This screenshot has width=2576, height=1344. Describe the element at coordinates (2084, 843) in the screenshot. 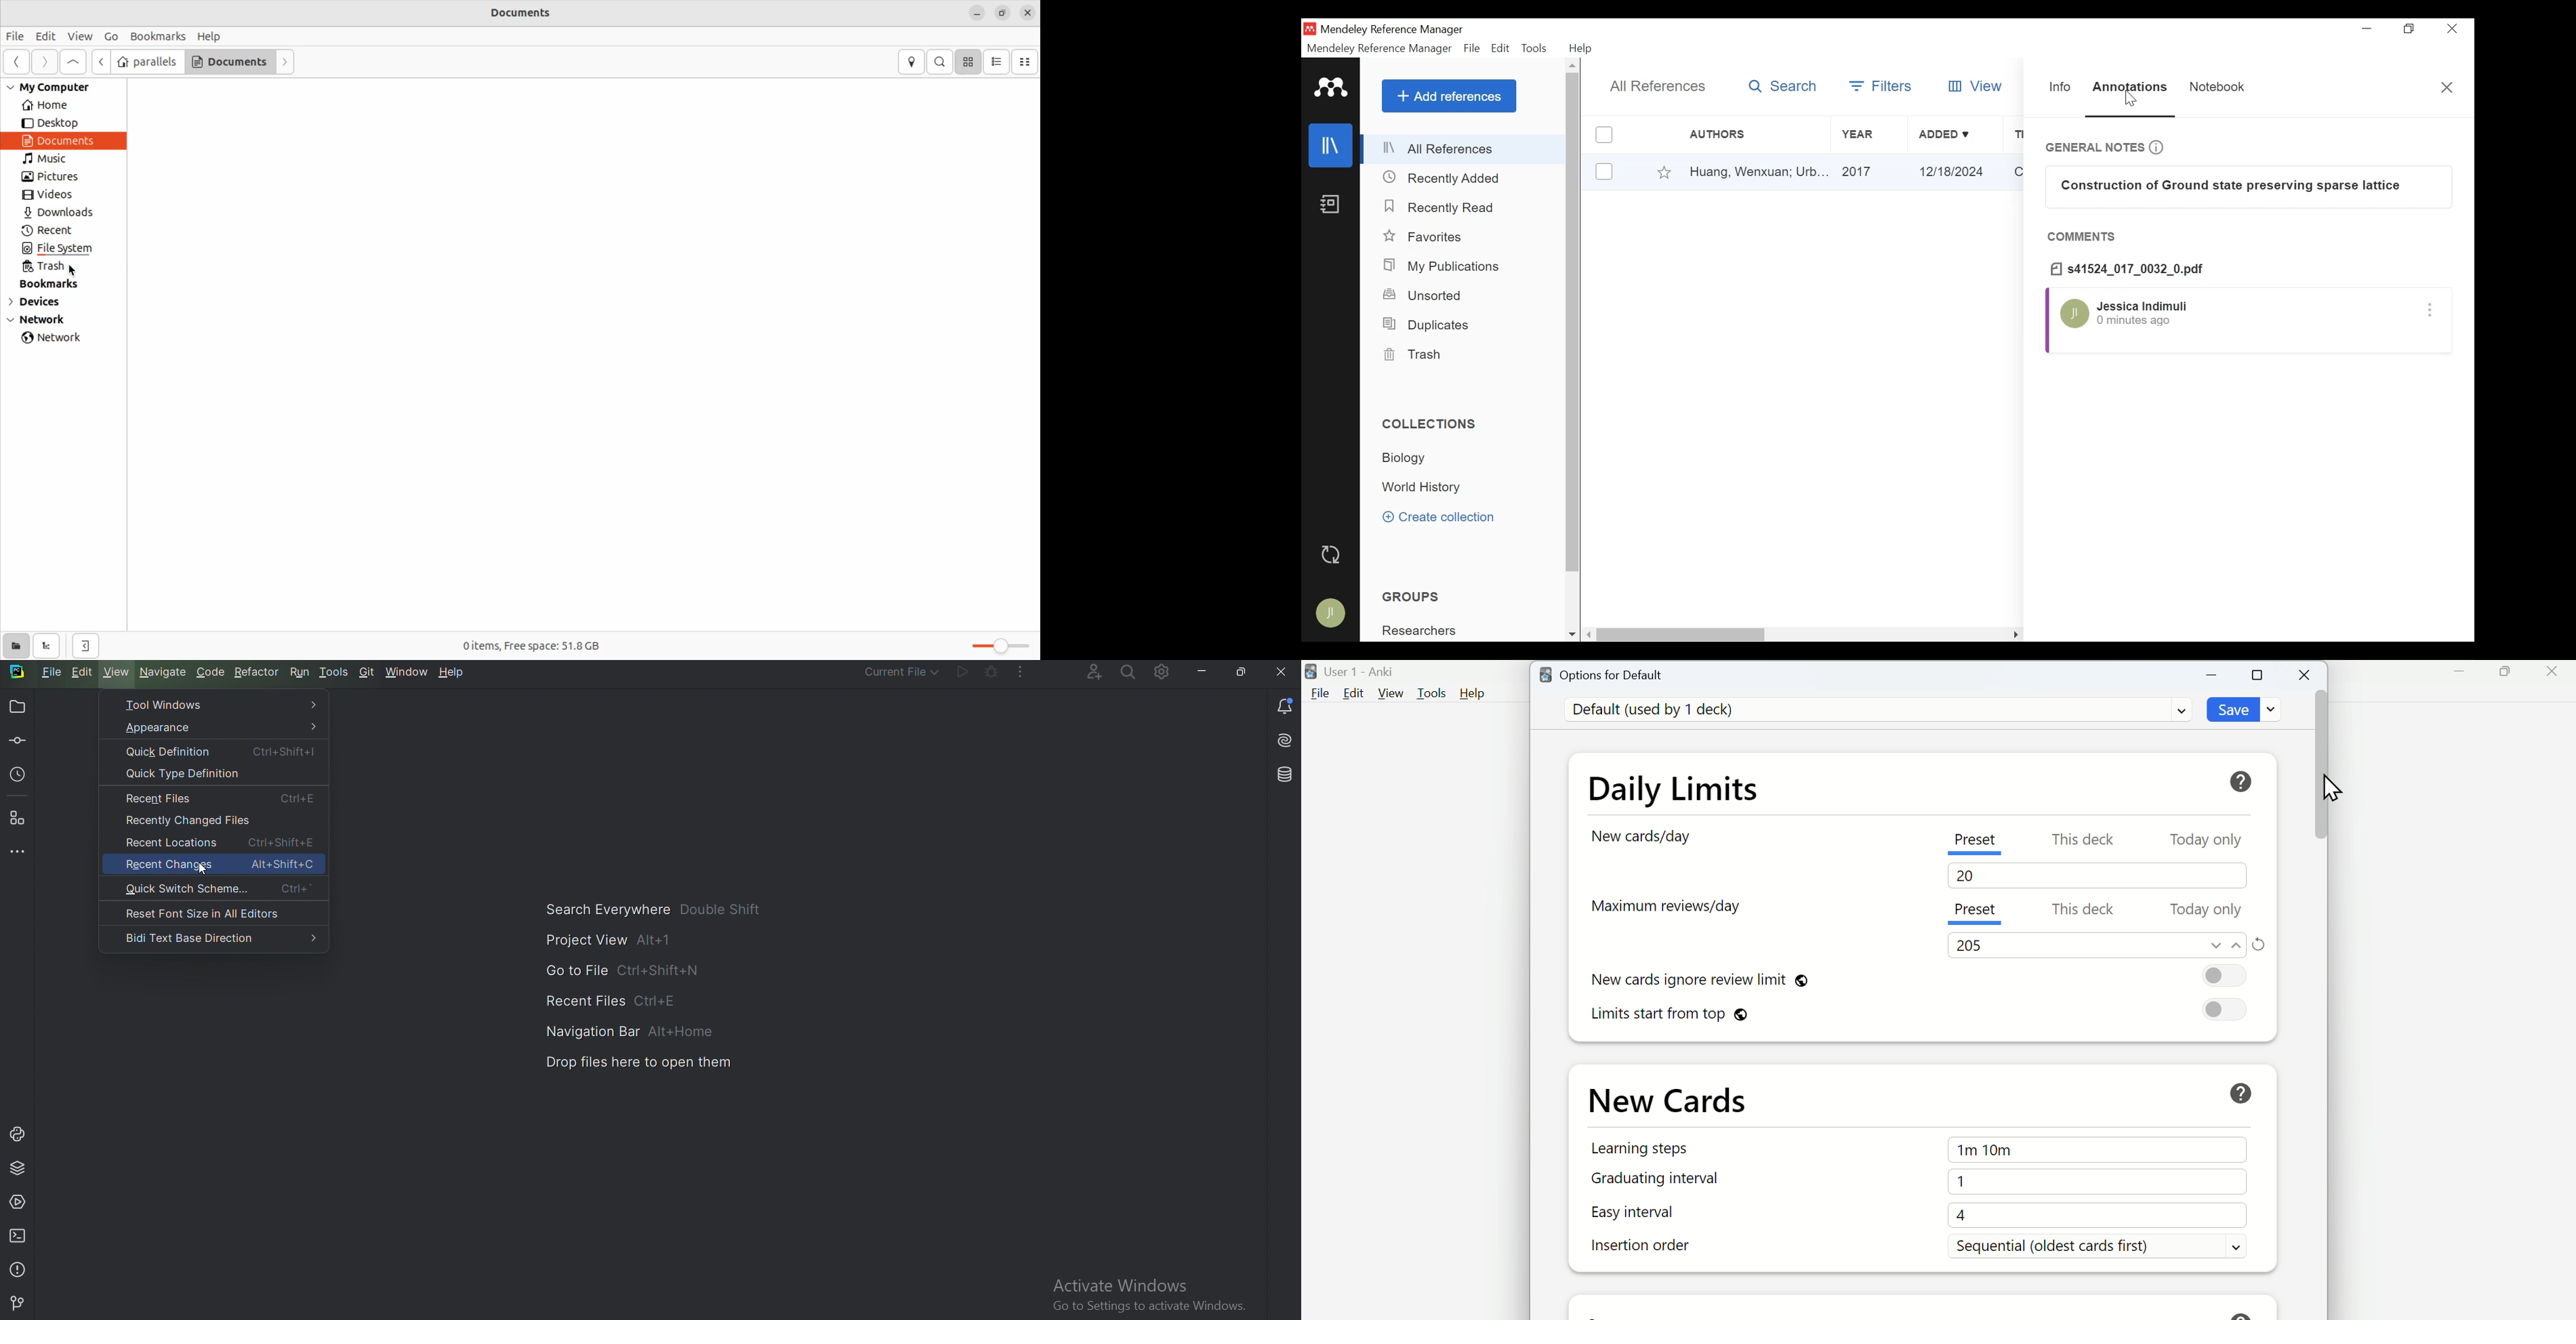

I see `This deck` at that location.